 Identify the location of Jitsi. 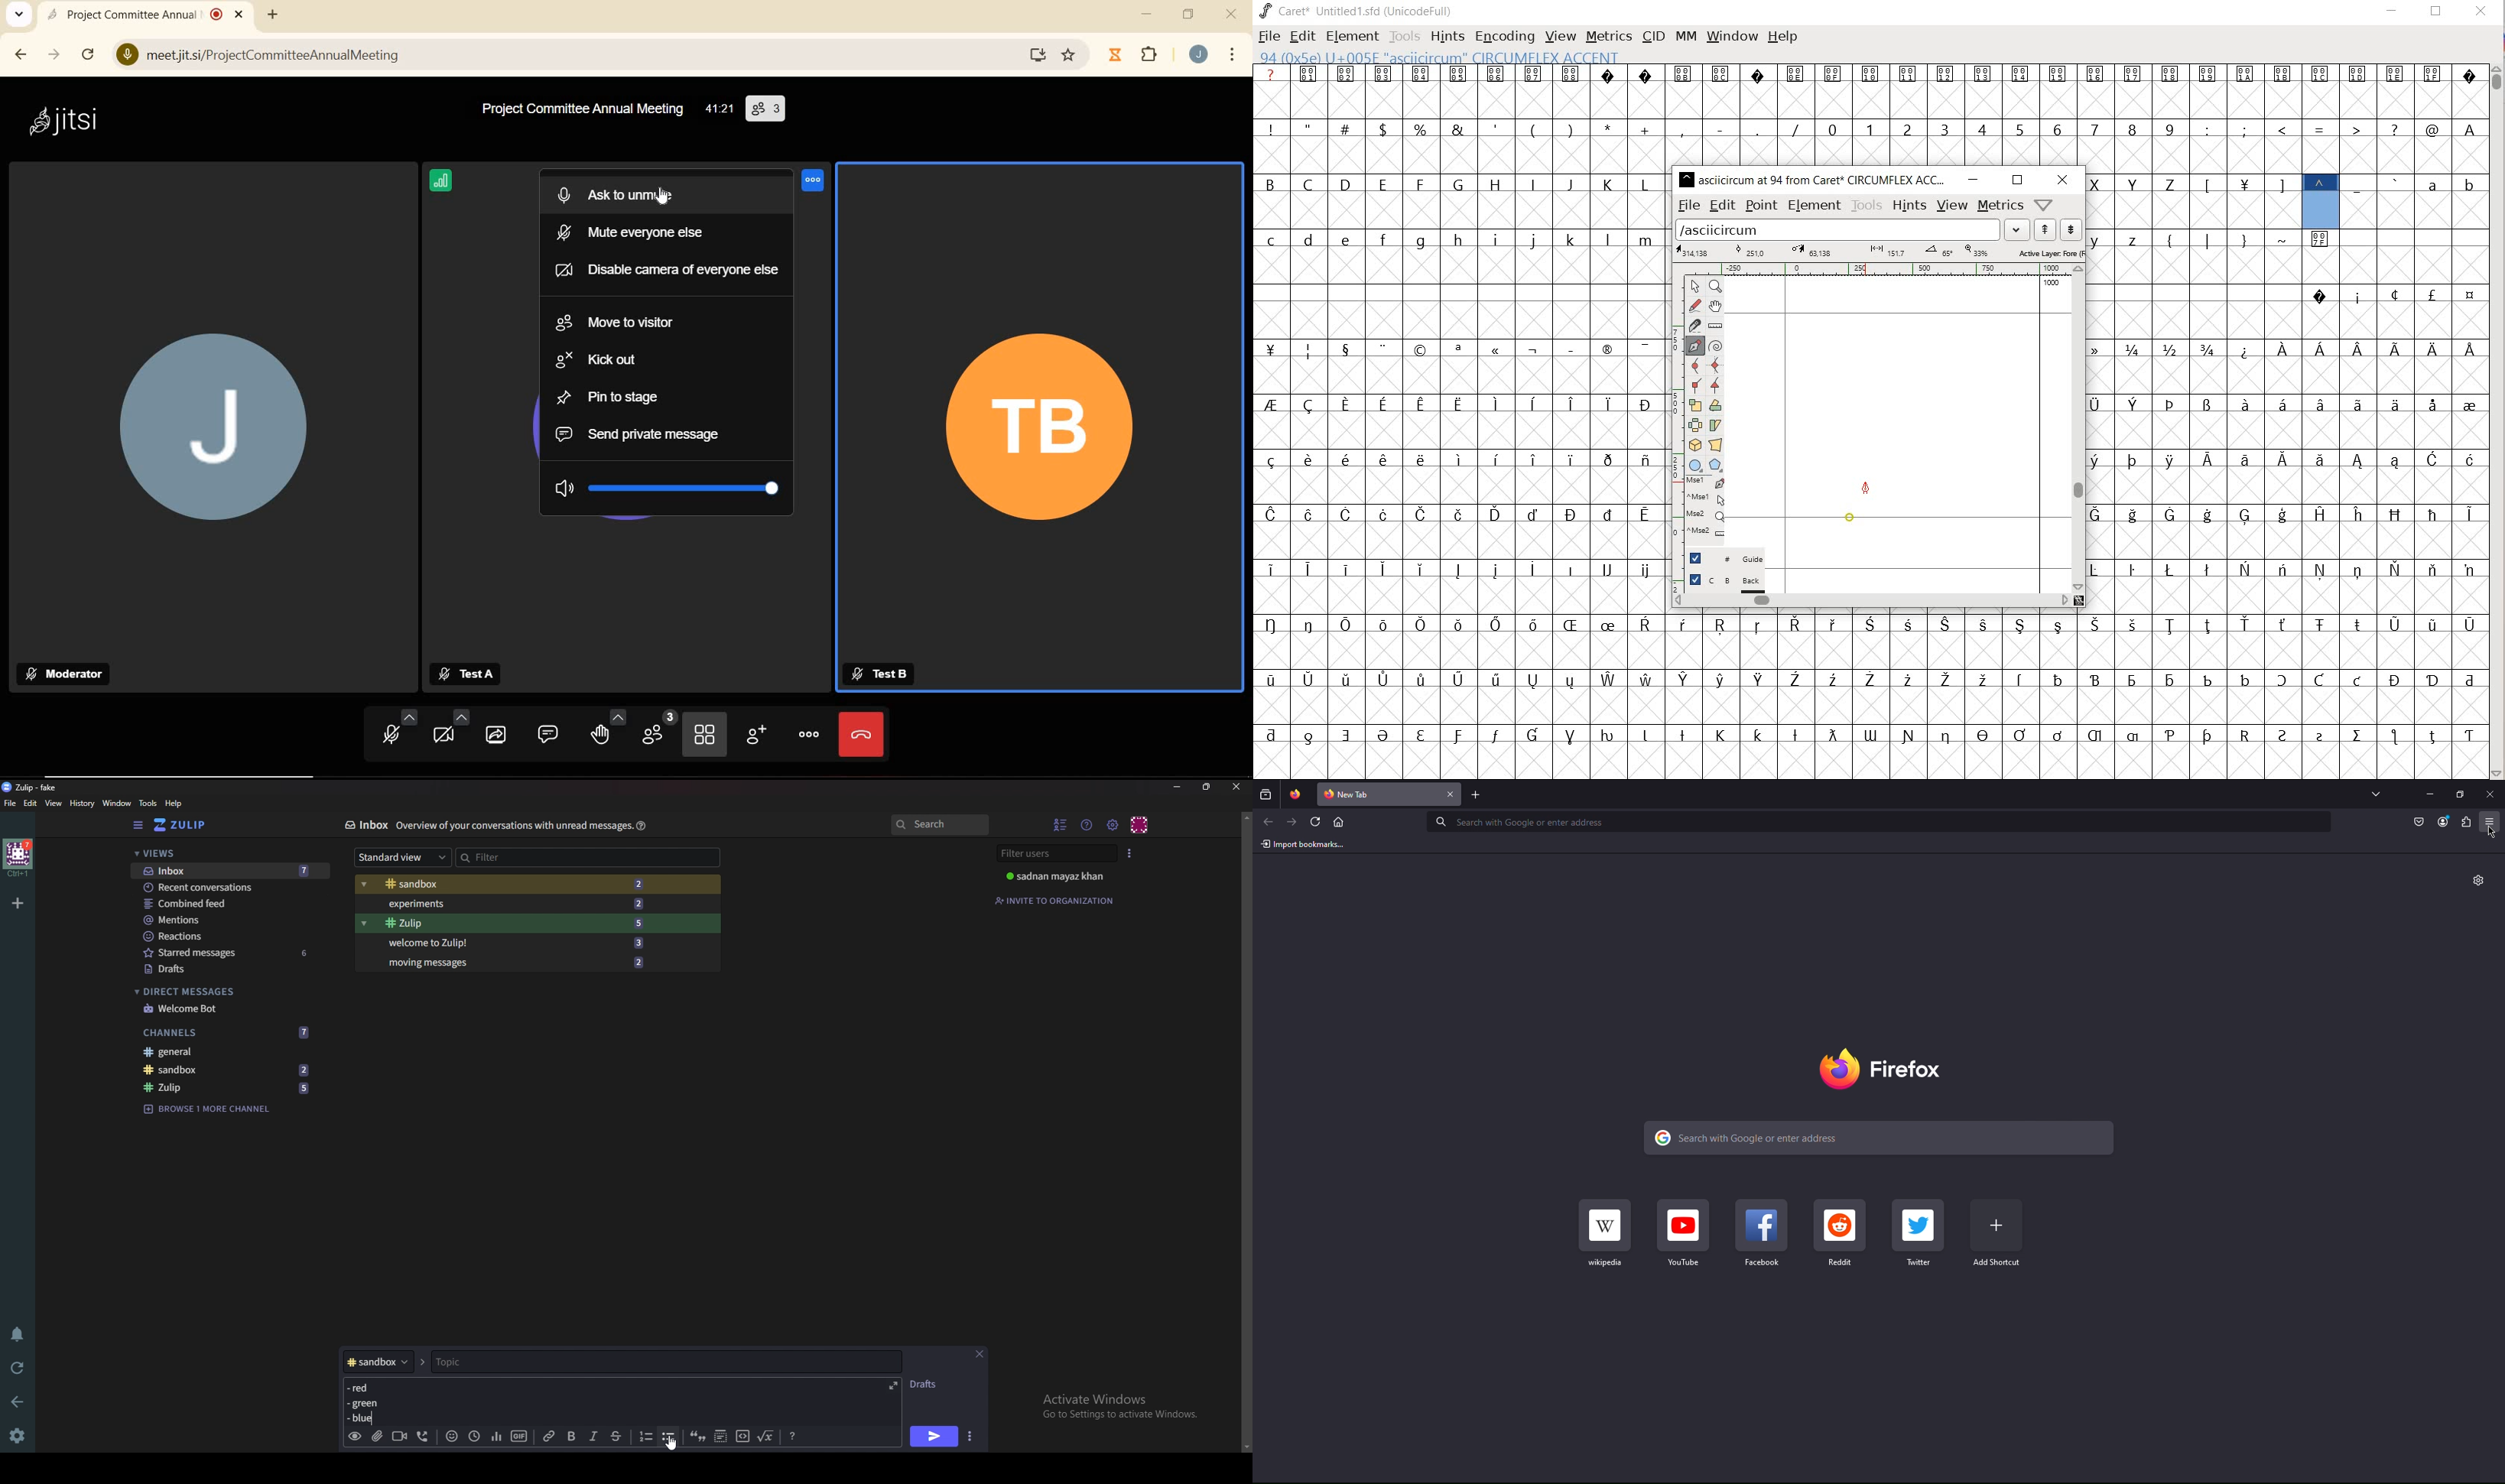
(68, 122).